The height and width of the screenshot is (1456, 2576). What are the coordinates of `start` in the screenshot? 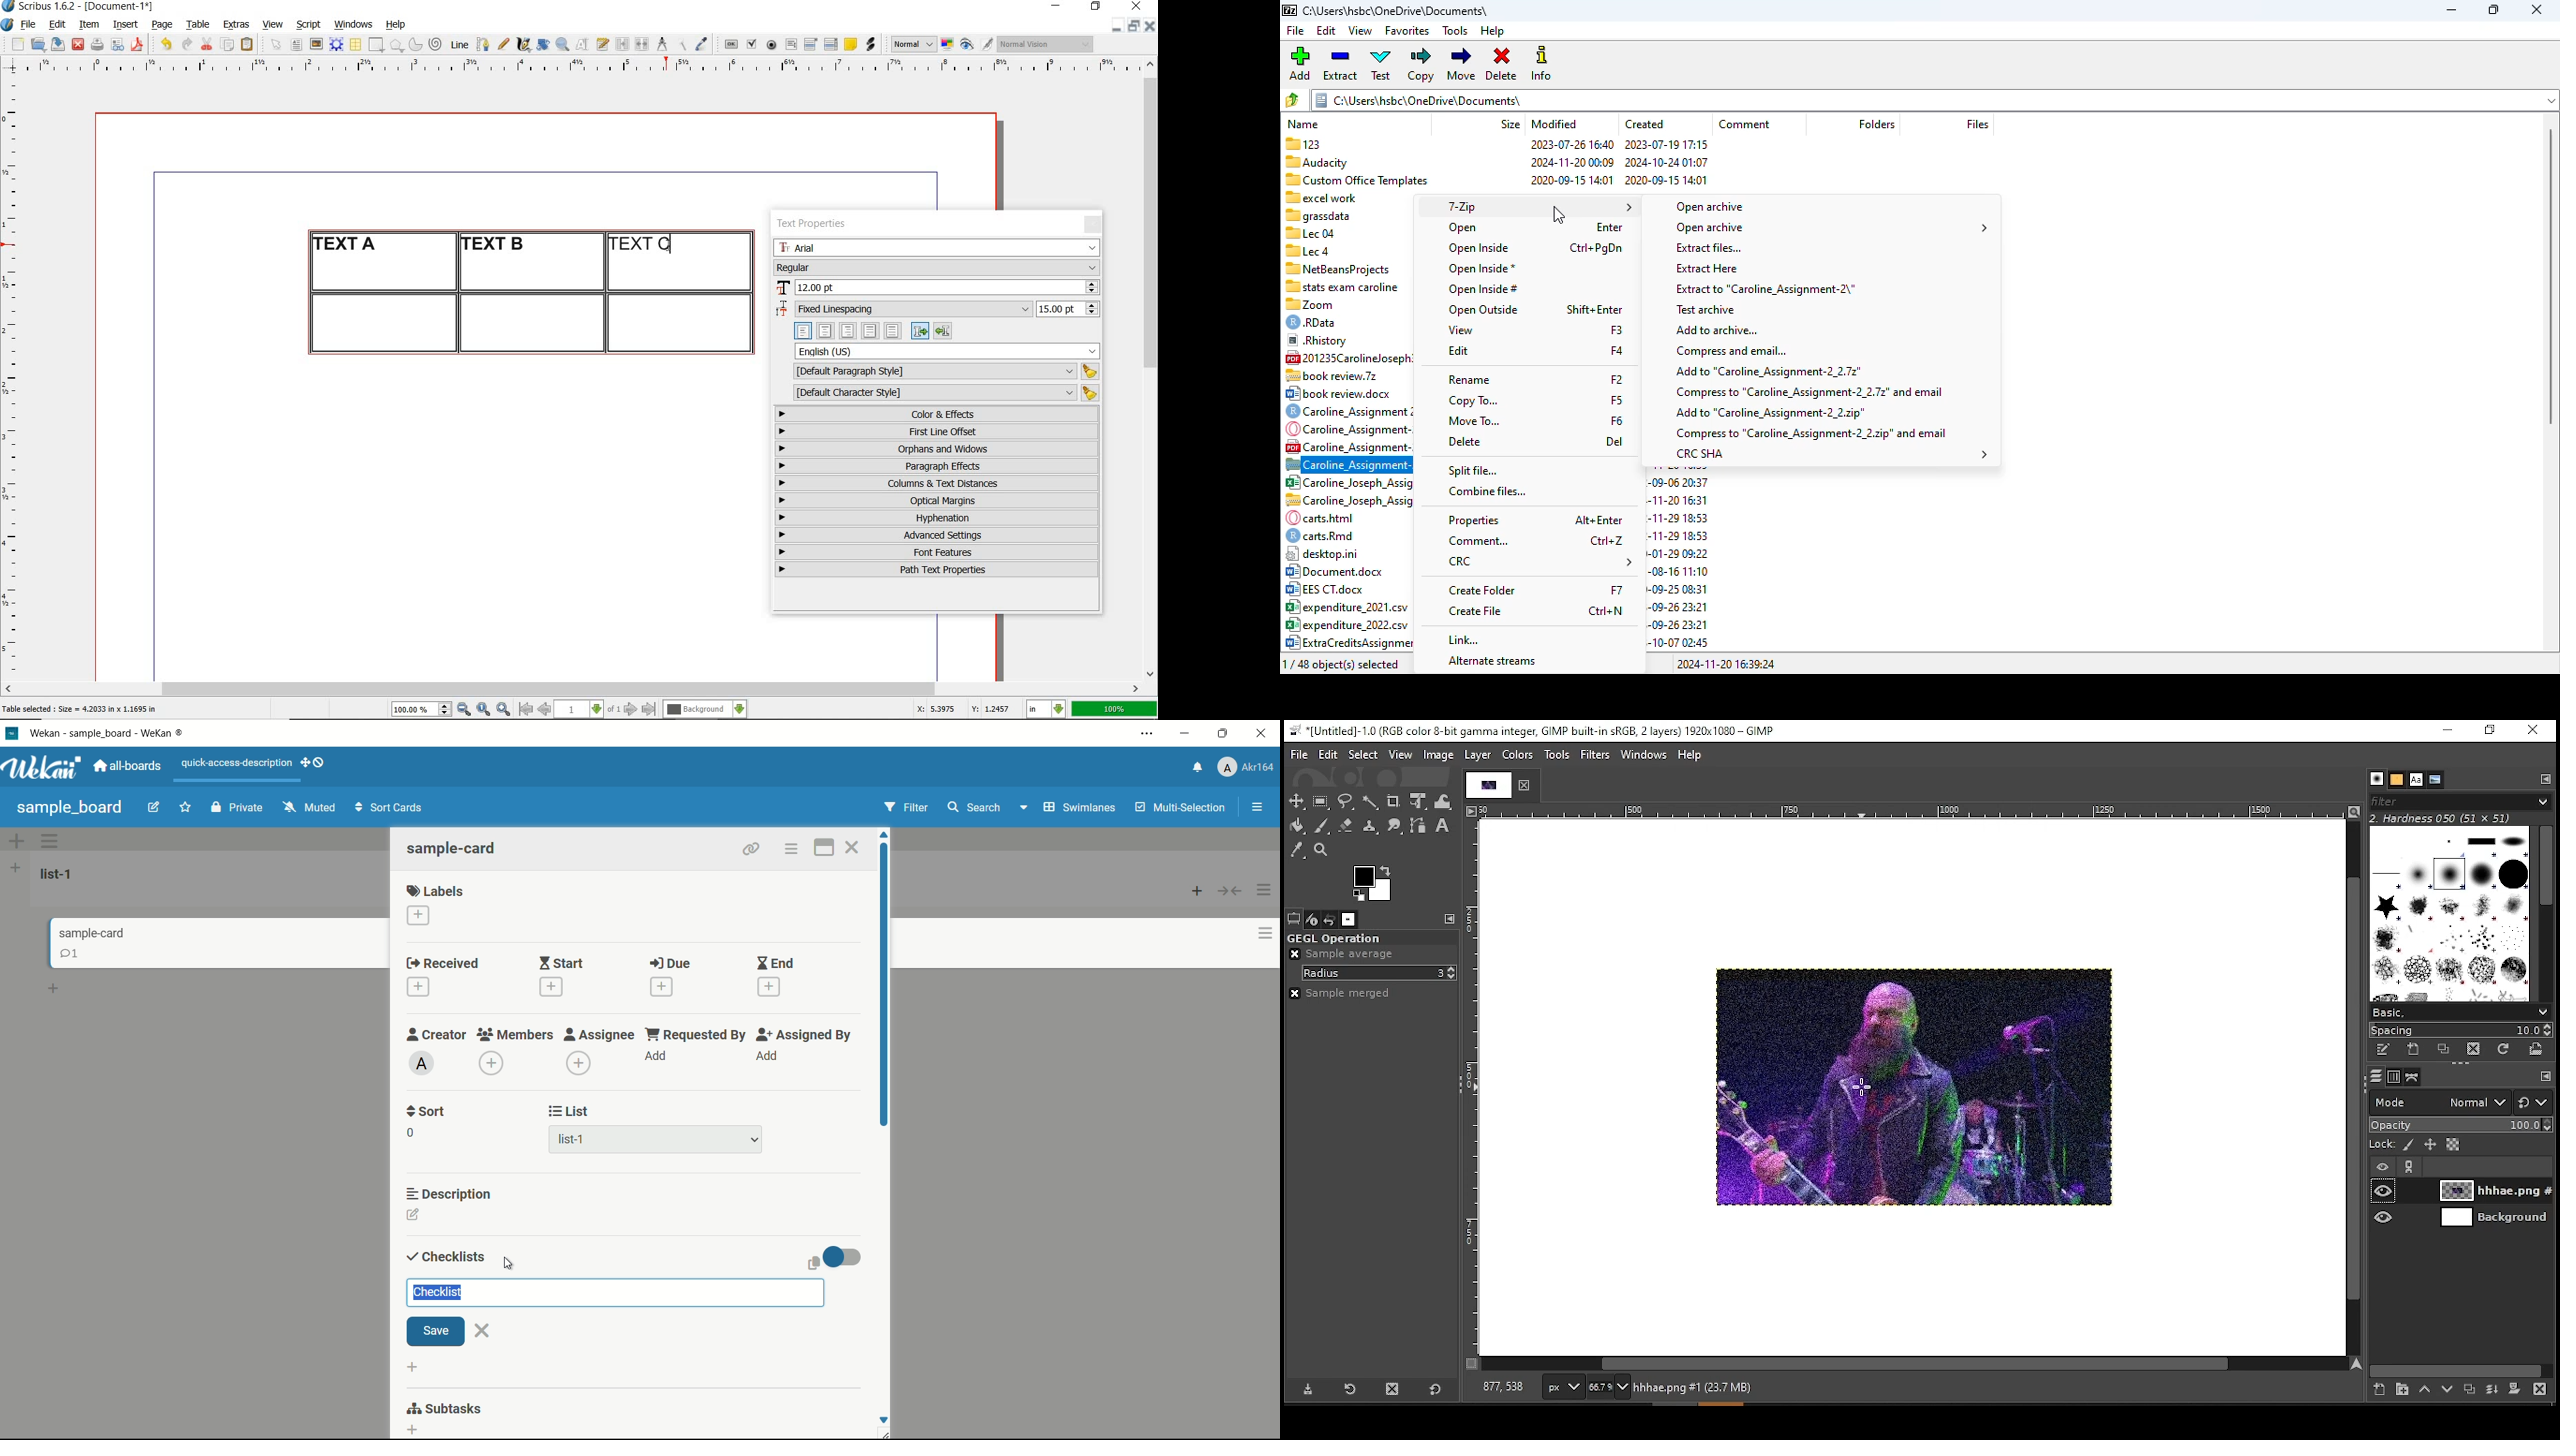 It's located at (563, 963).